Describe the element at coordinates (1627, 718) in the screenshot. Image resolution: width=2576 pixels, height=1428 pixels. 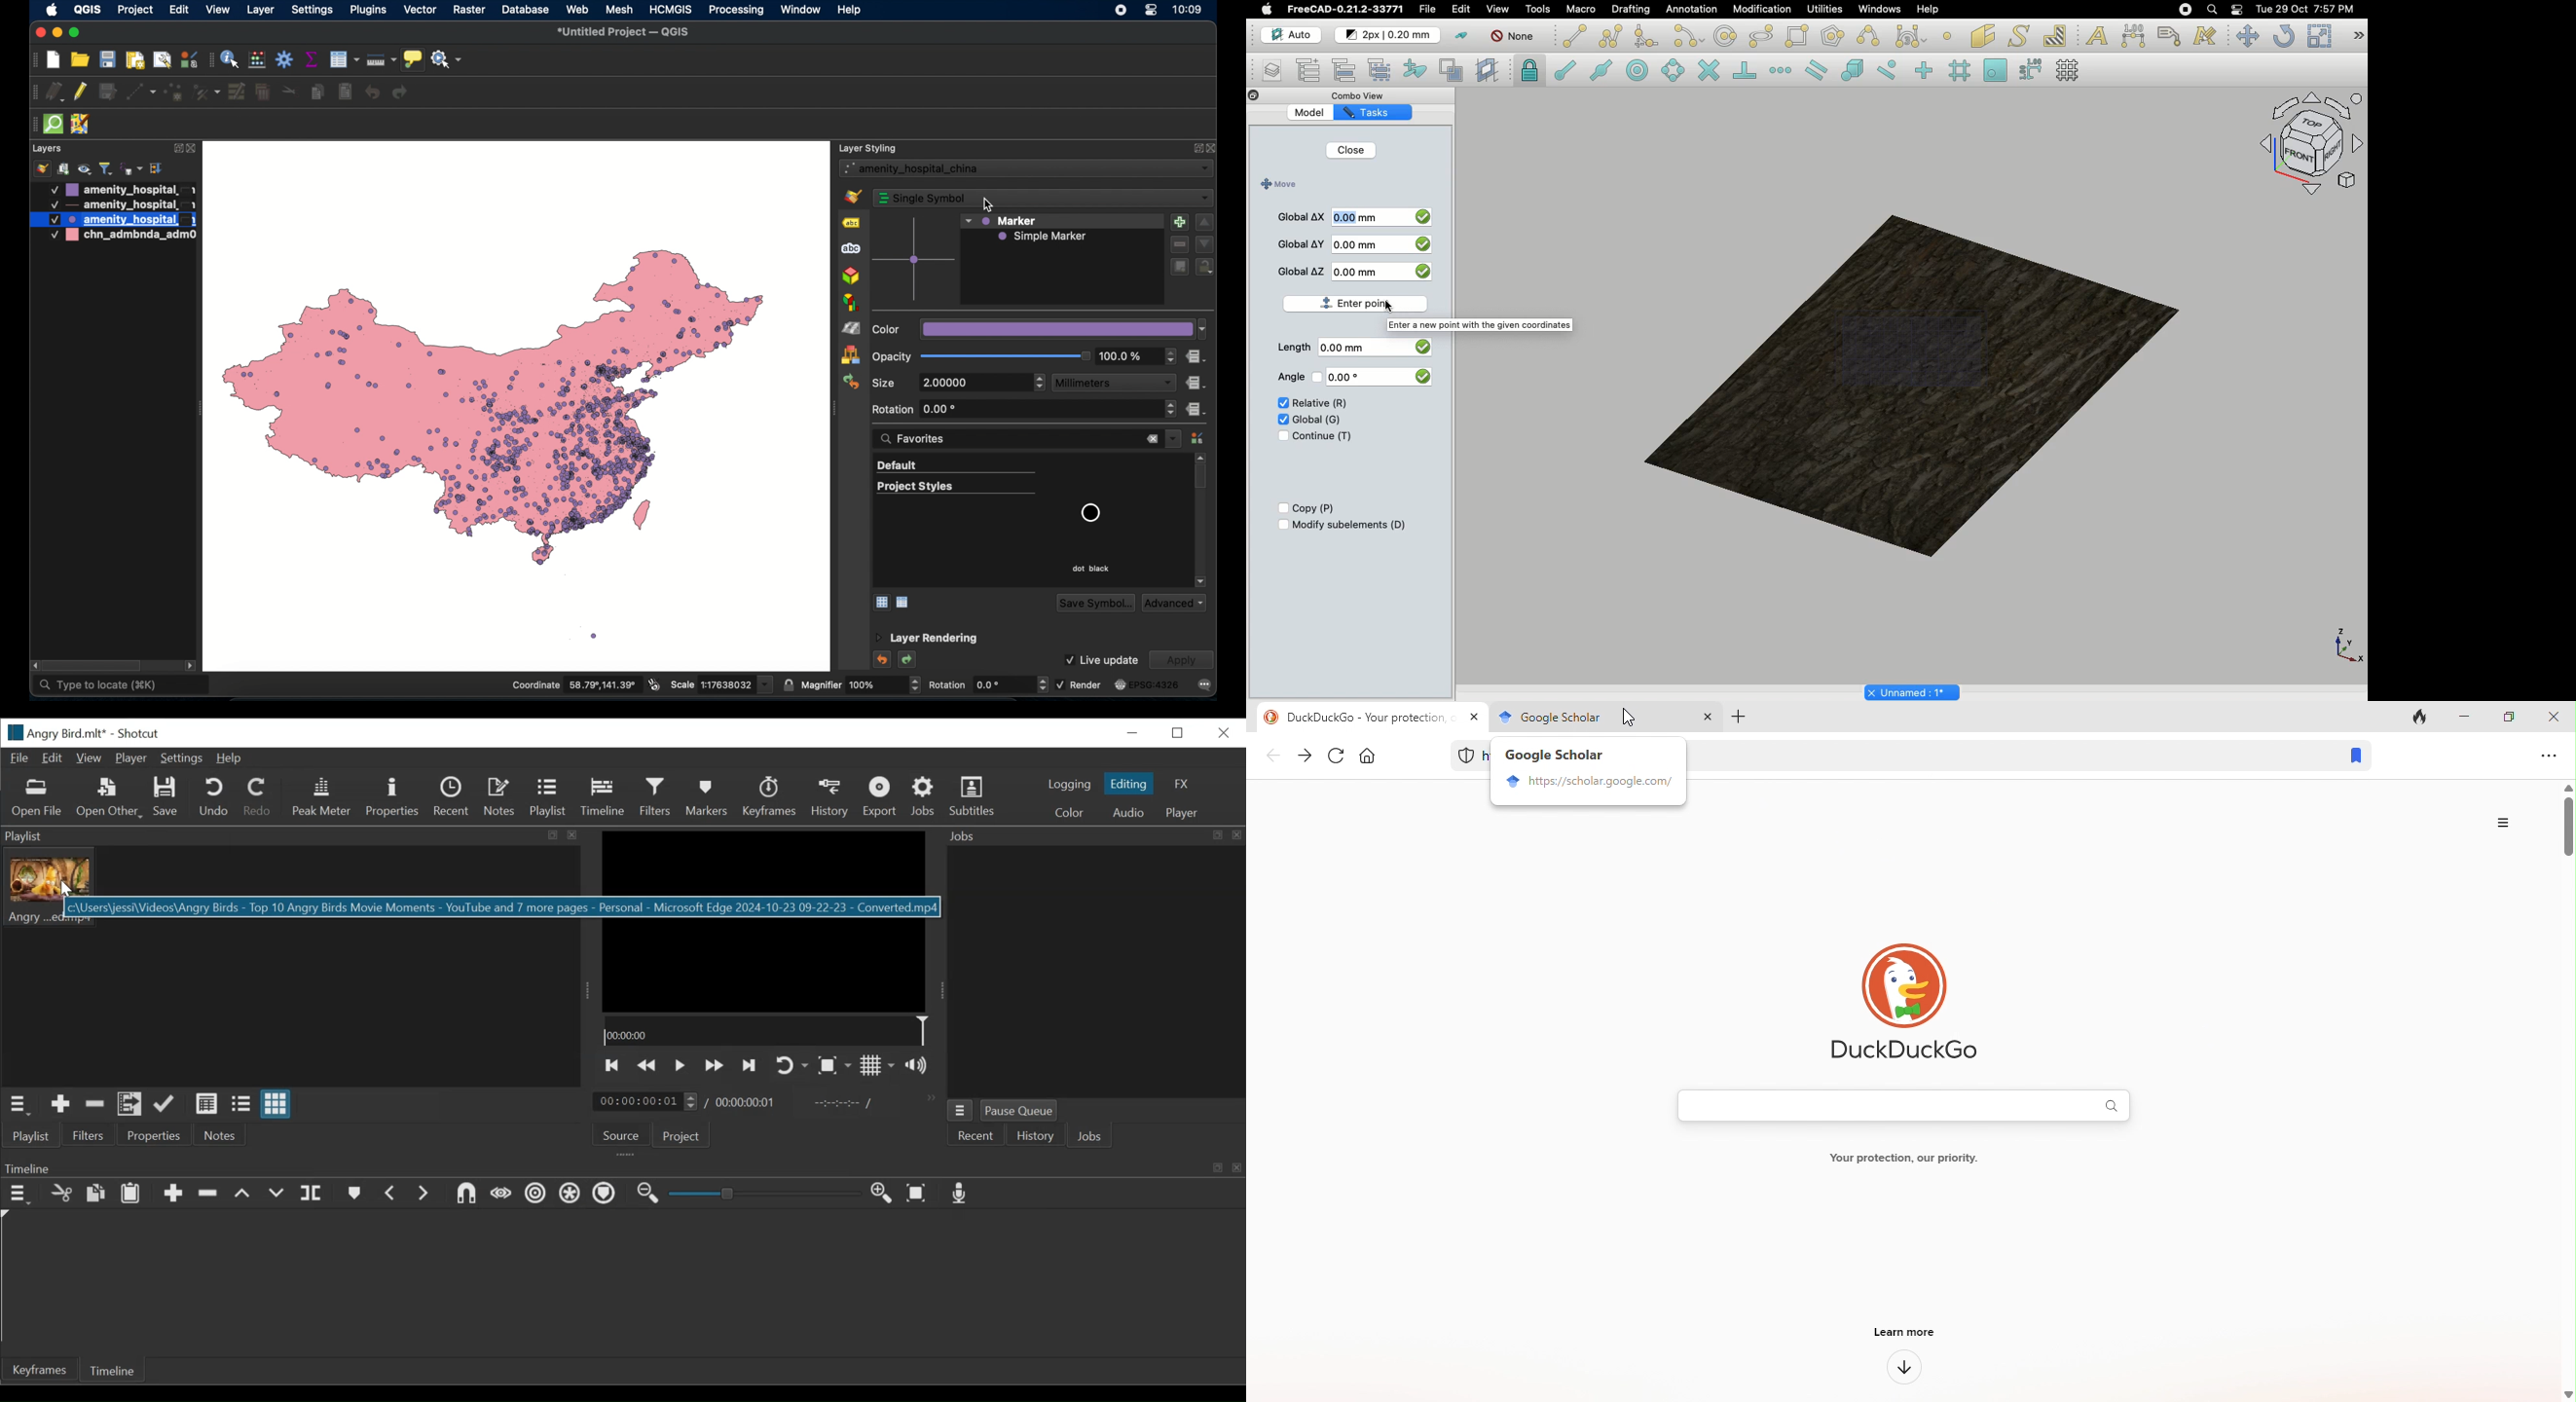
I see `cursor movement` at that location.